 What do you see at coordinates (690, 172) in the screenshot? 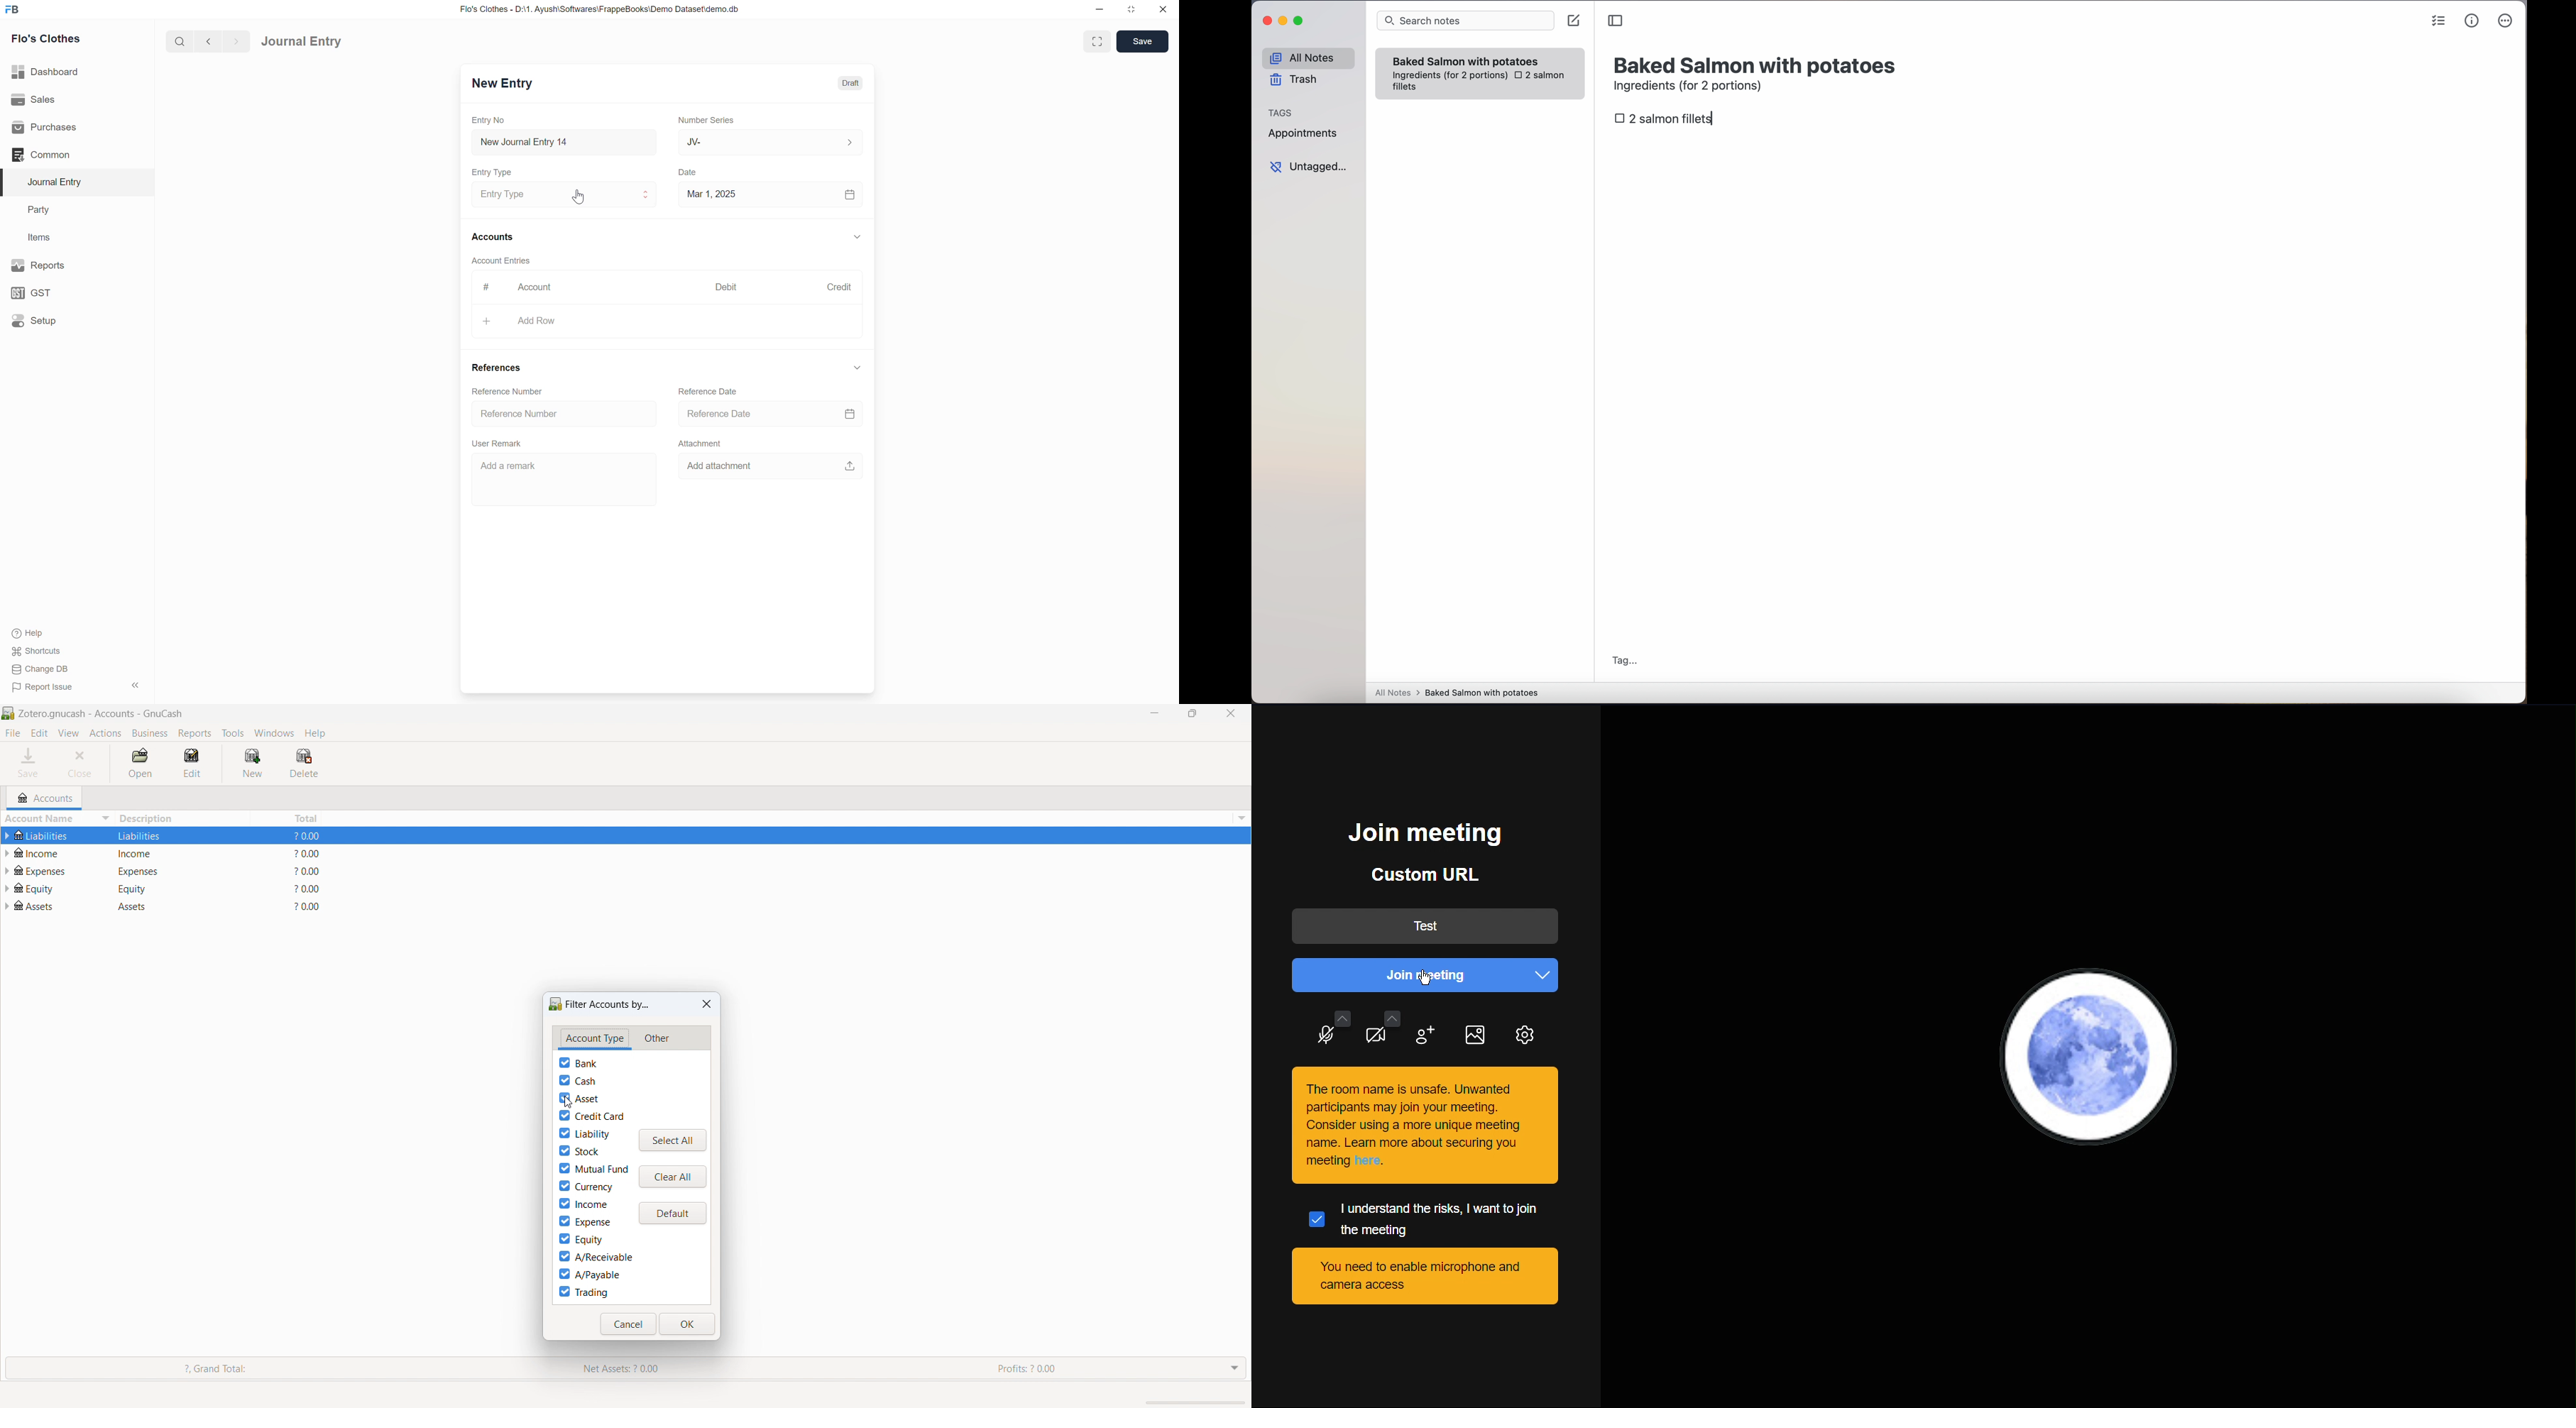
I see `Date` at bounding box center [690, 172].